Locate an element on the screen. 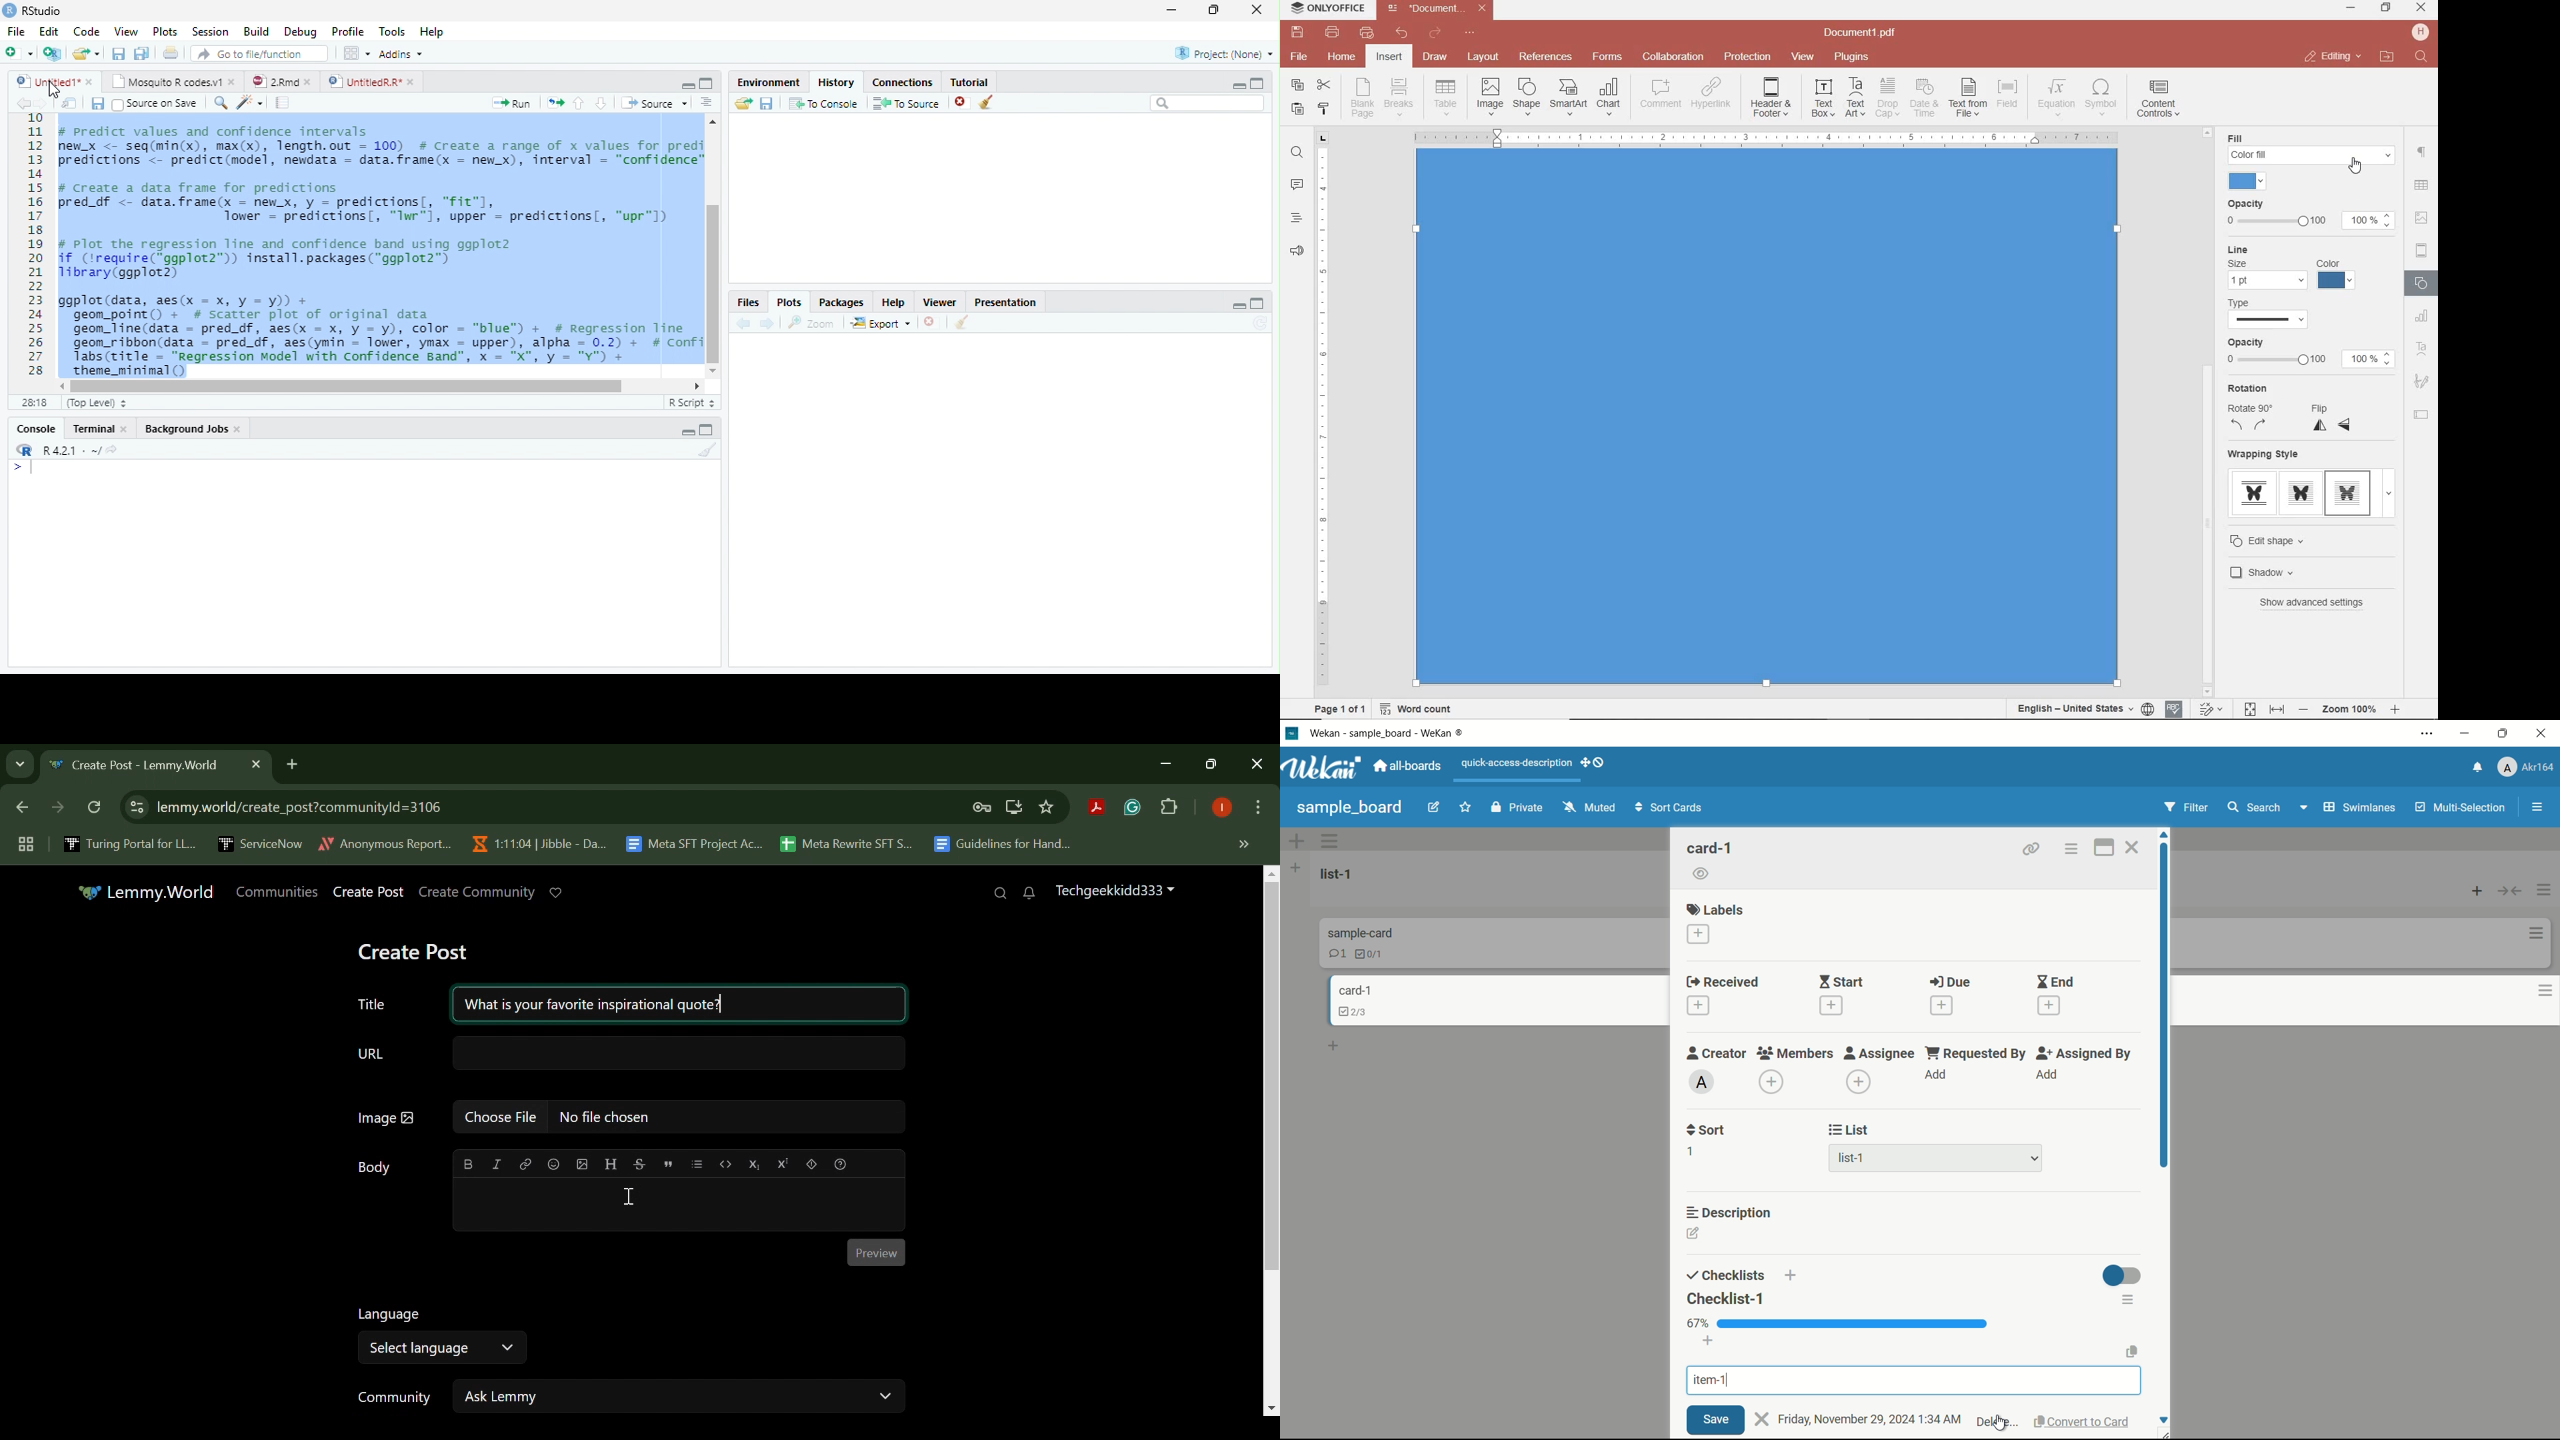  Untitled R is located at coordinates (368, 81).